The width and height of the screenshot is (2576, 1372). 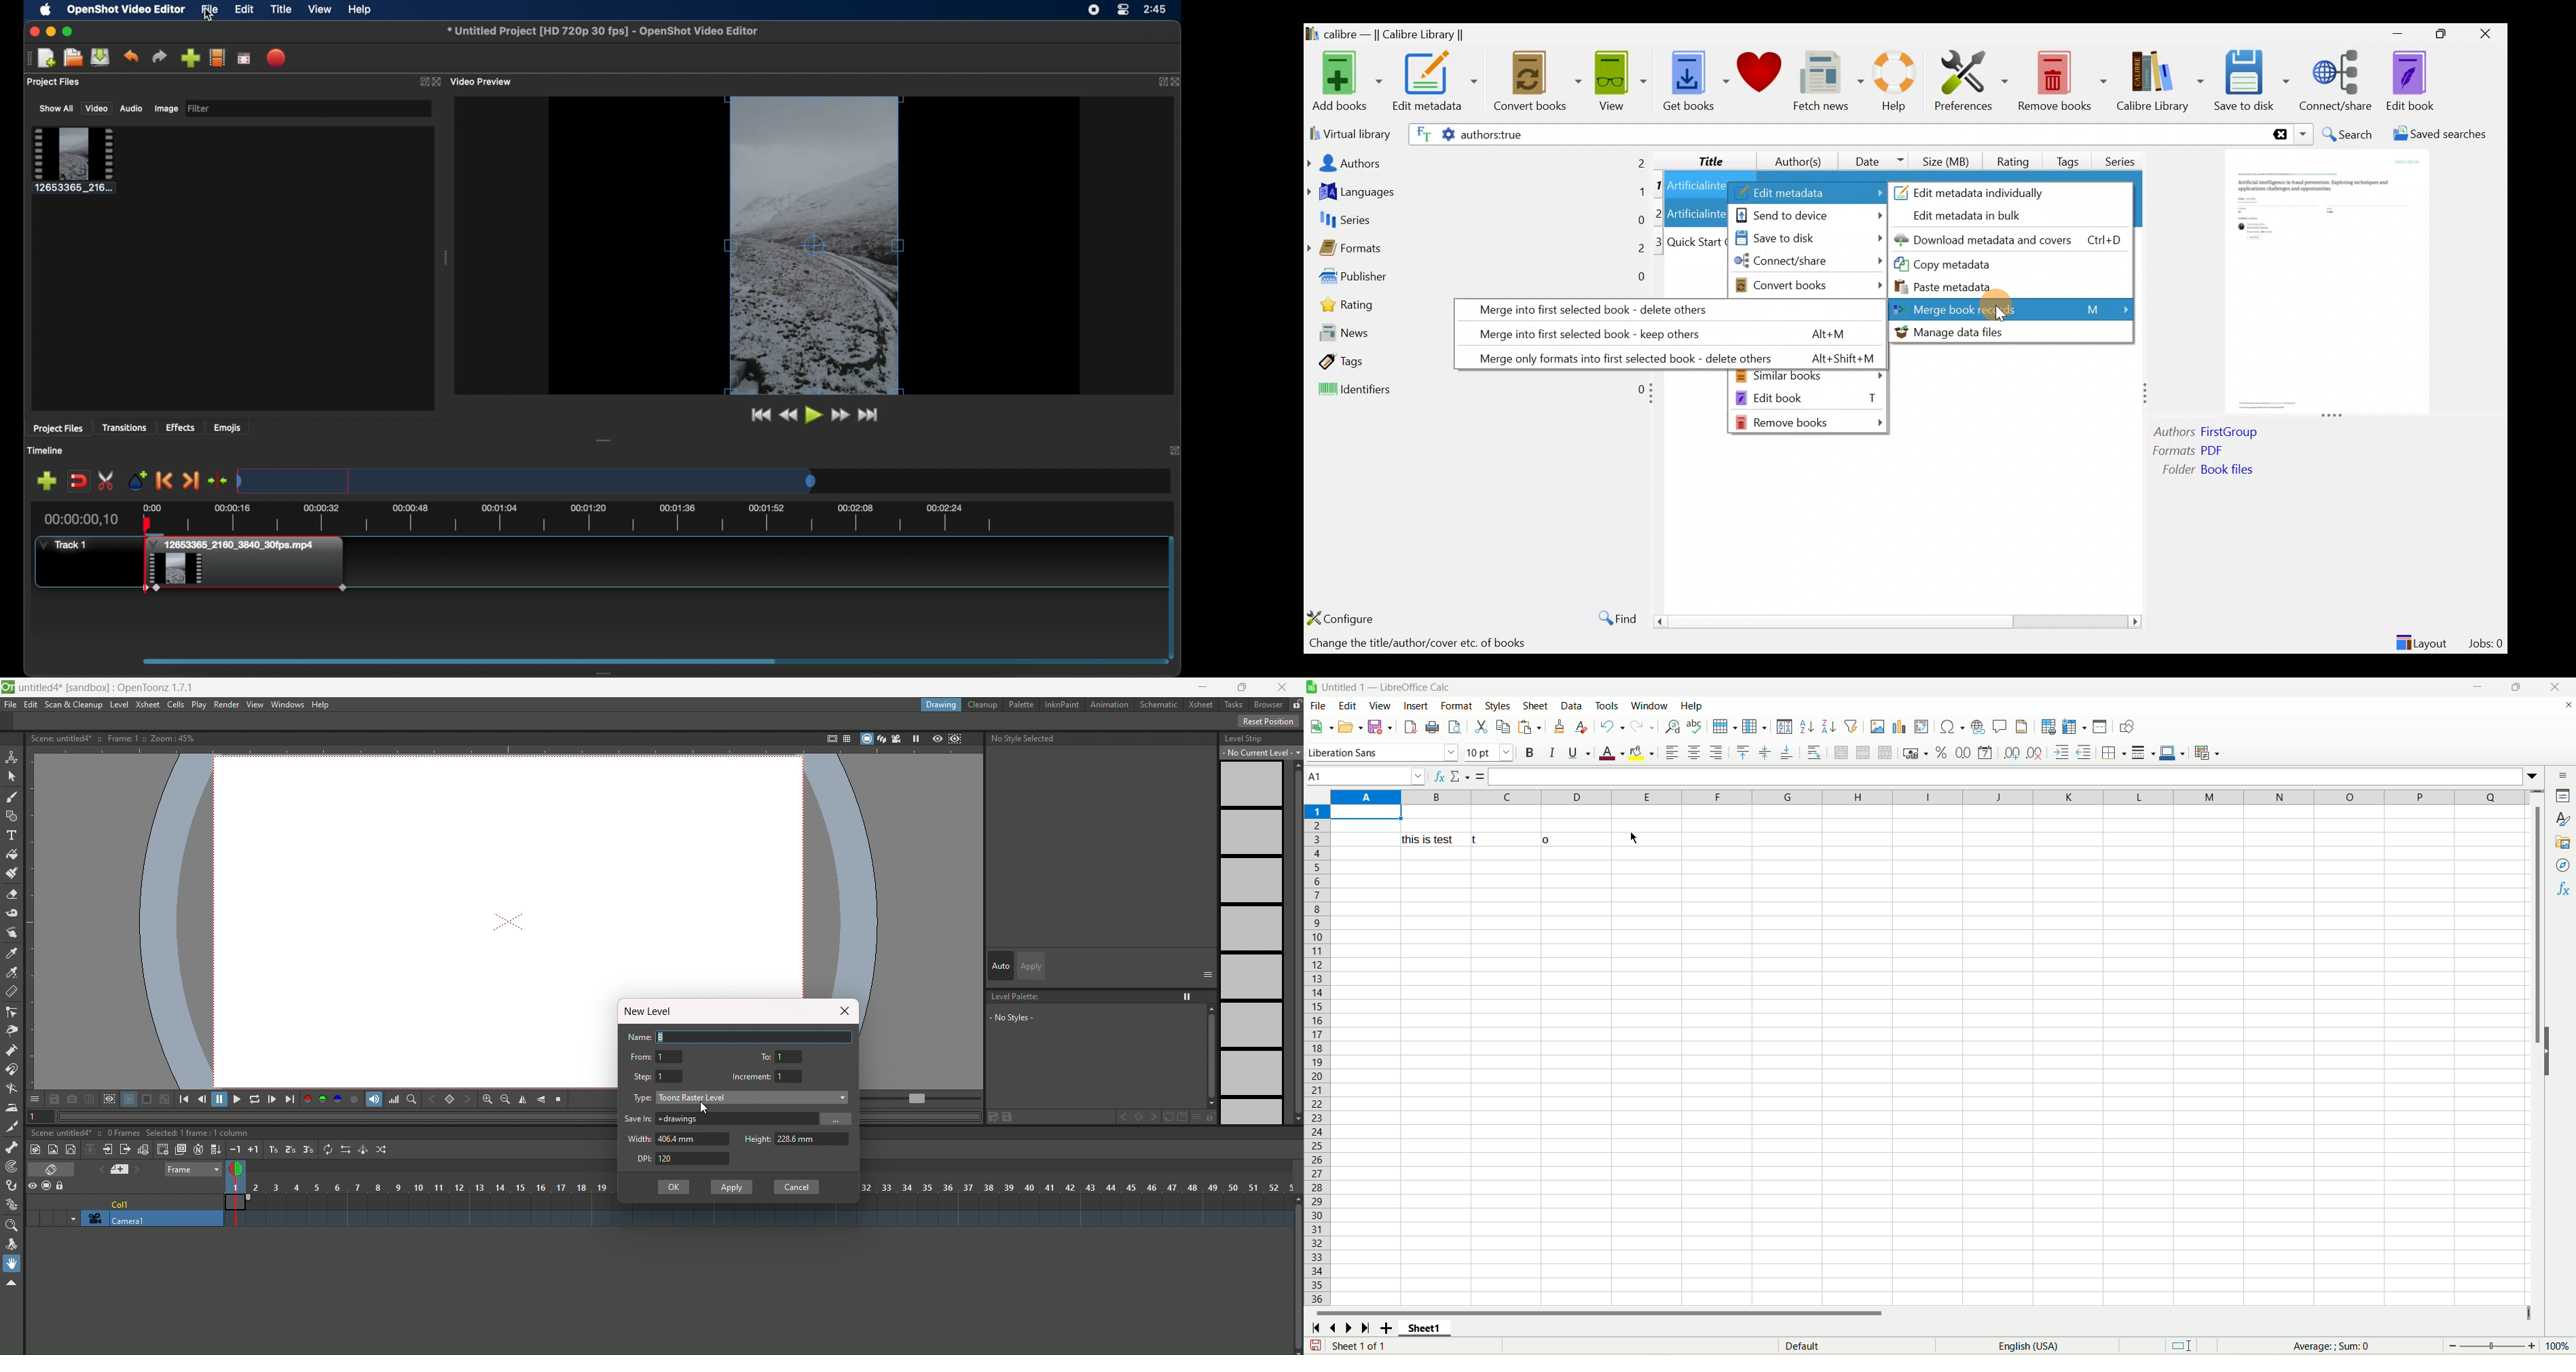 I want to click on paint brush tool, so click(x=12, y=872).